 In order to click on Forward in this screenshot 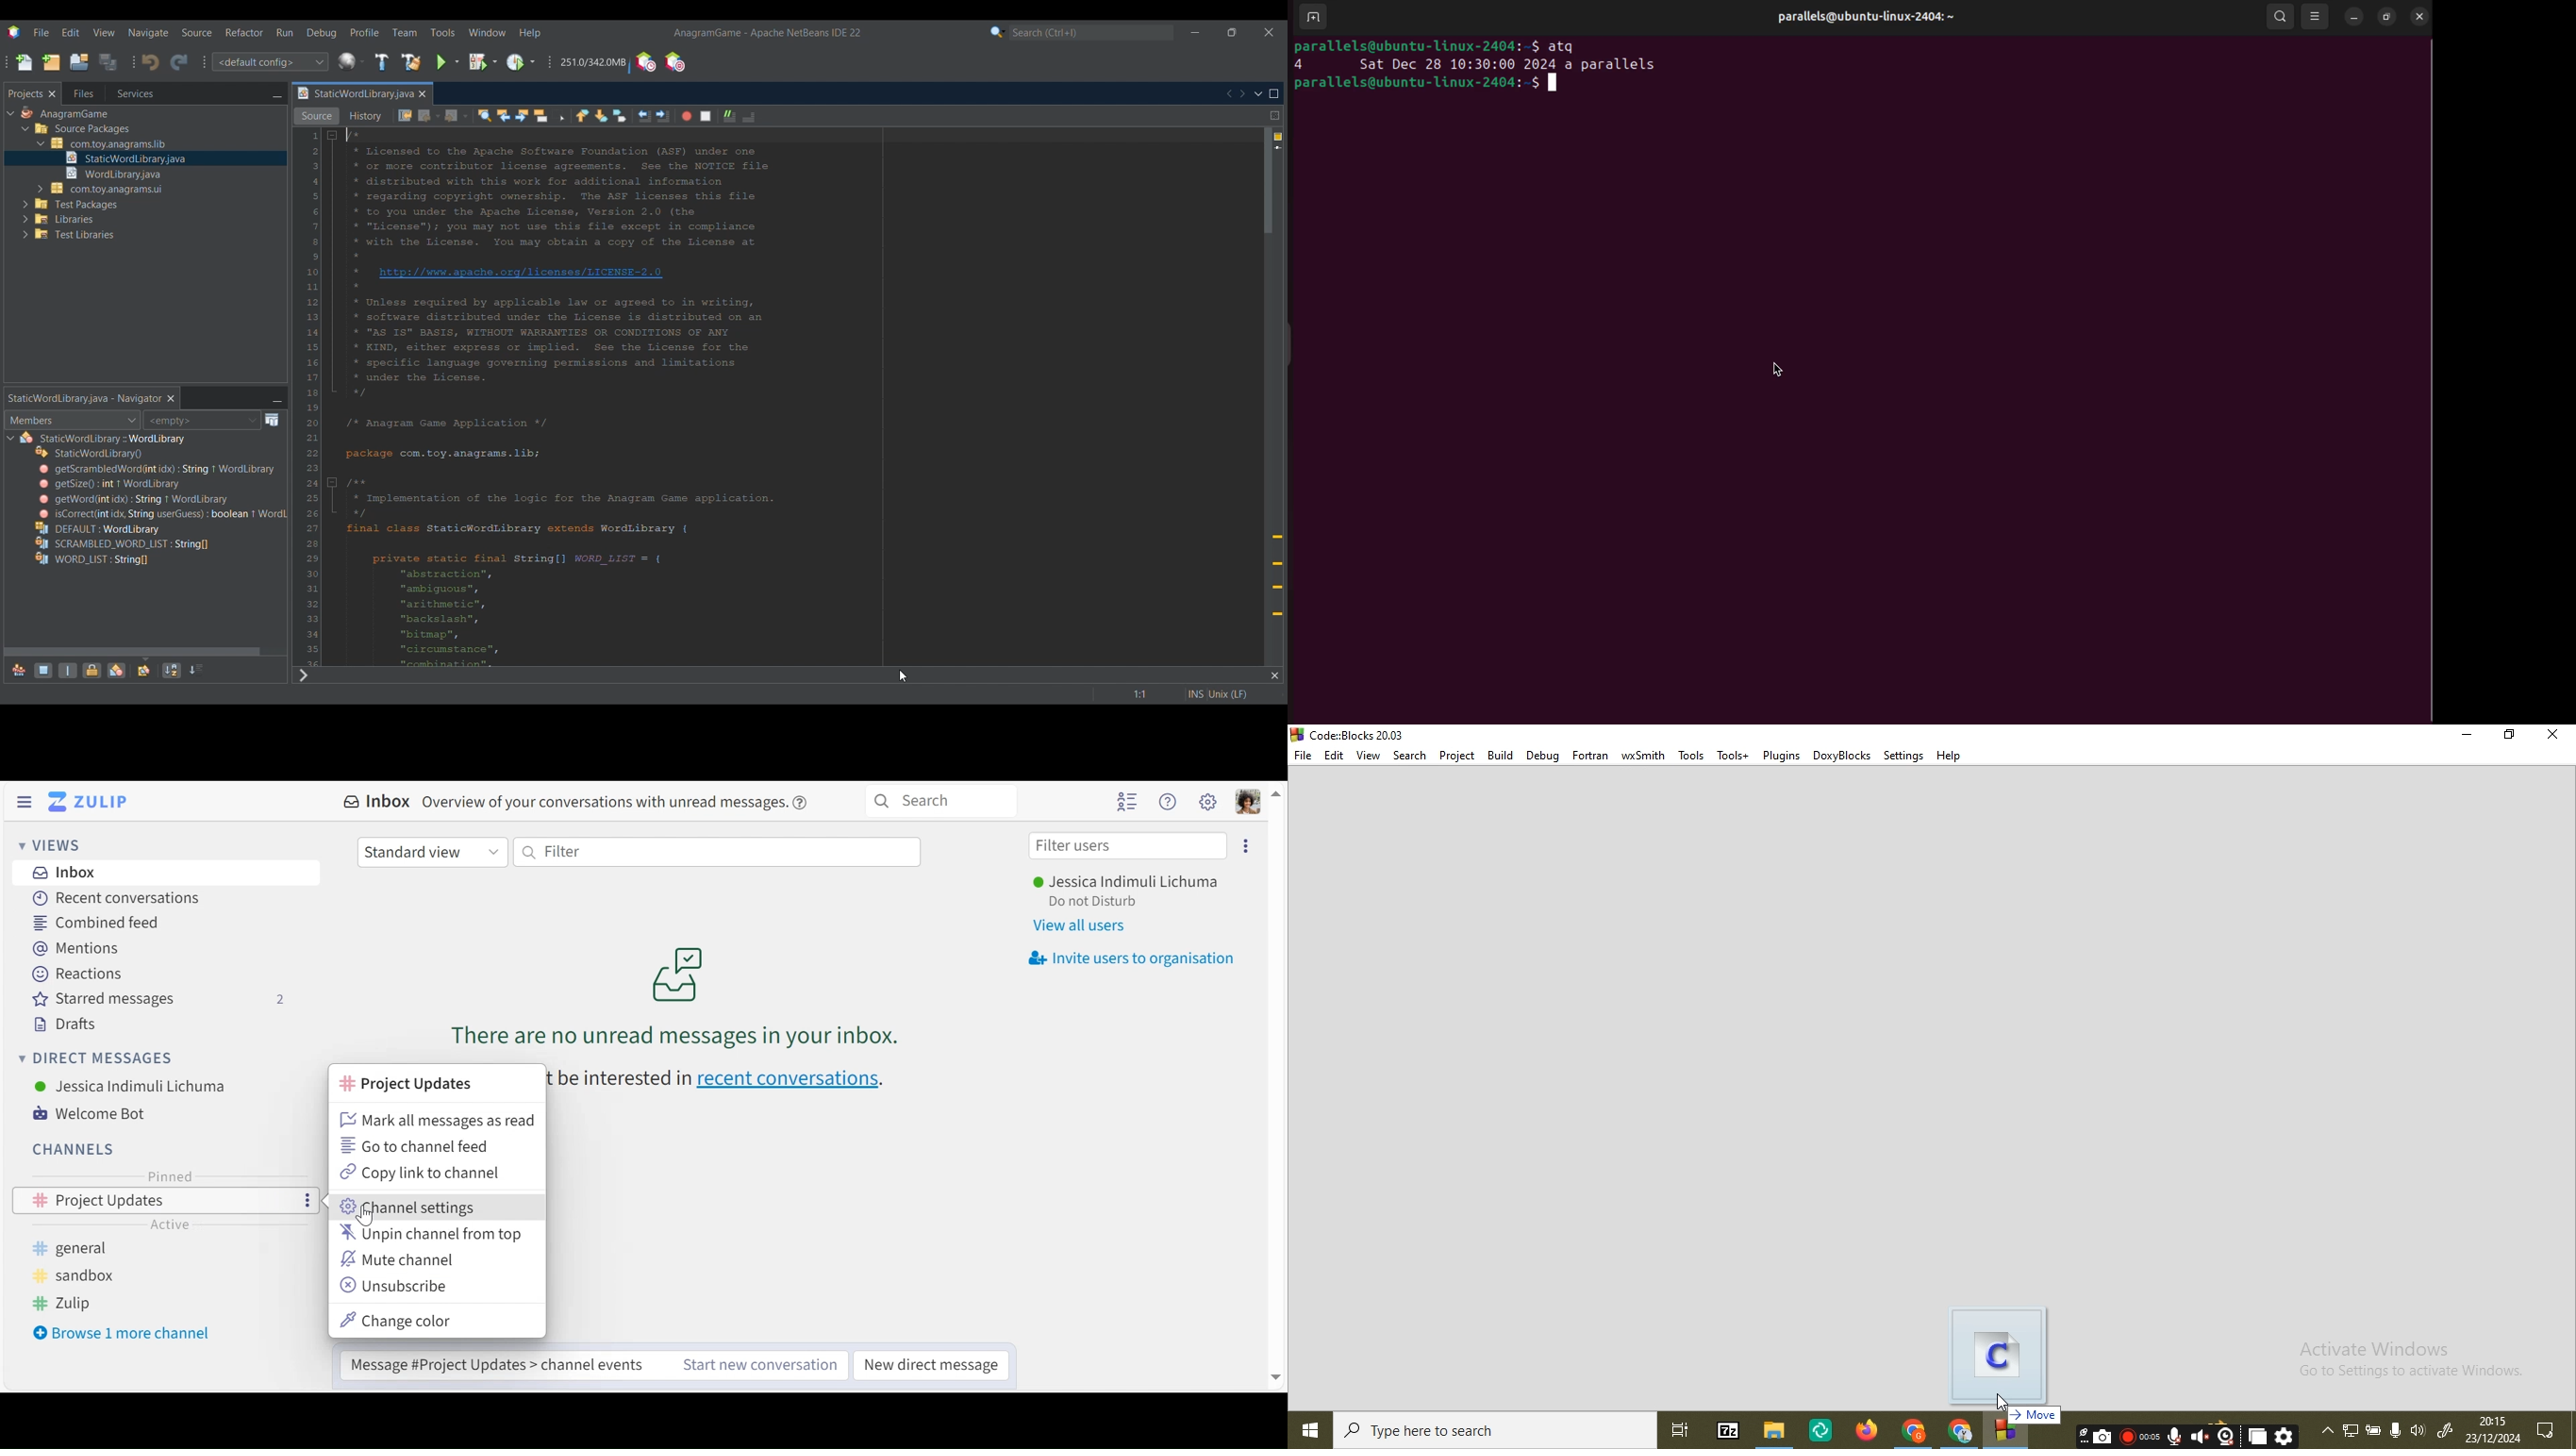, I will do `click(452, 115)`.